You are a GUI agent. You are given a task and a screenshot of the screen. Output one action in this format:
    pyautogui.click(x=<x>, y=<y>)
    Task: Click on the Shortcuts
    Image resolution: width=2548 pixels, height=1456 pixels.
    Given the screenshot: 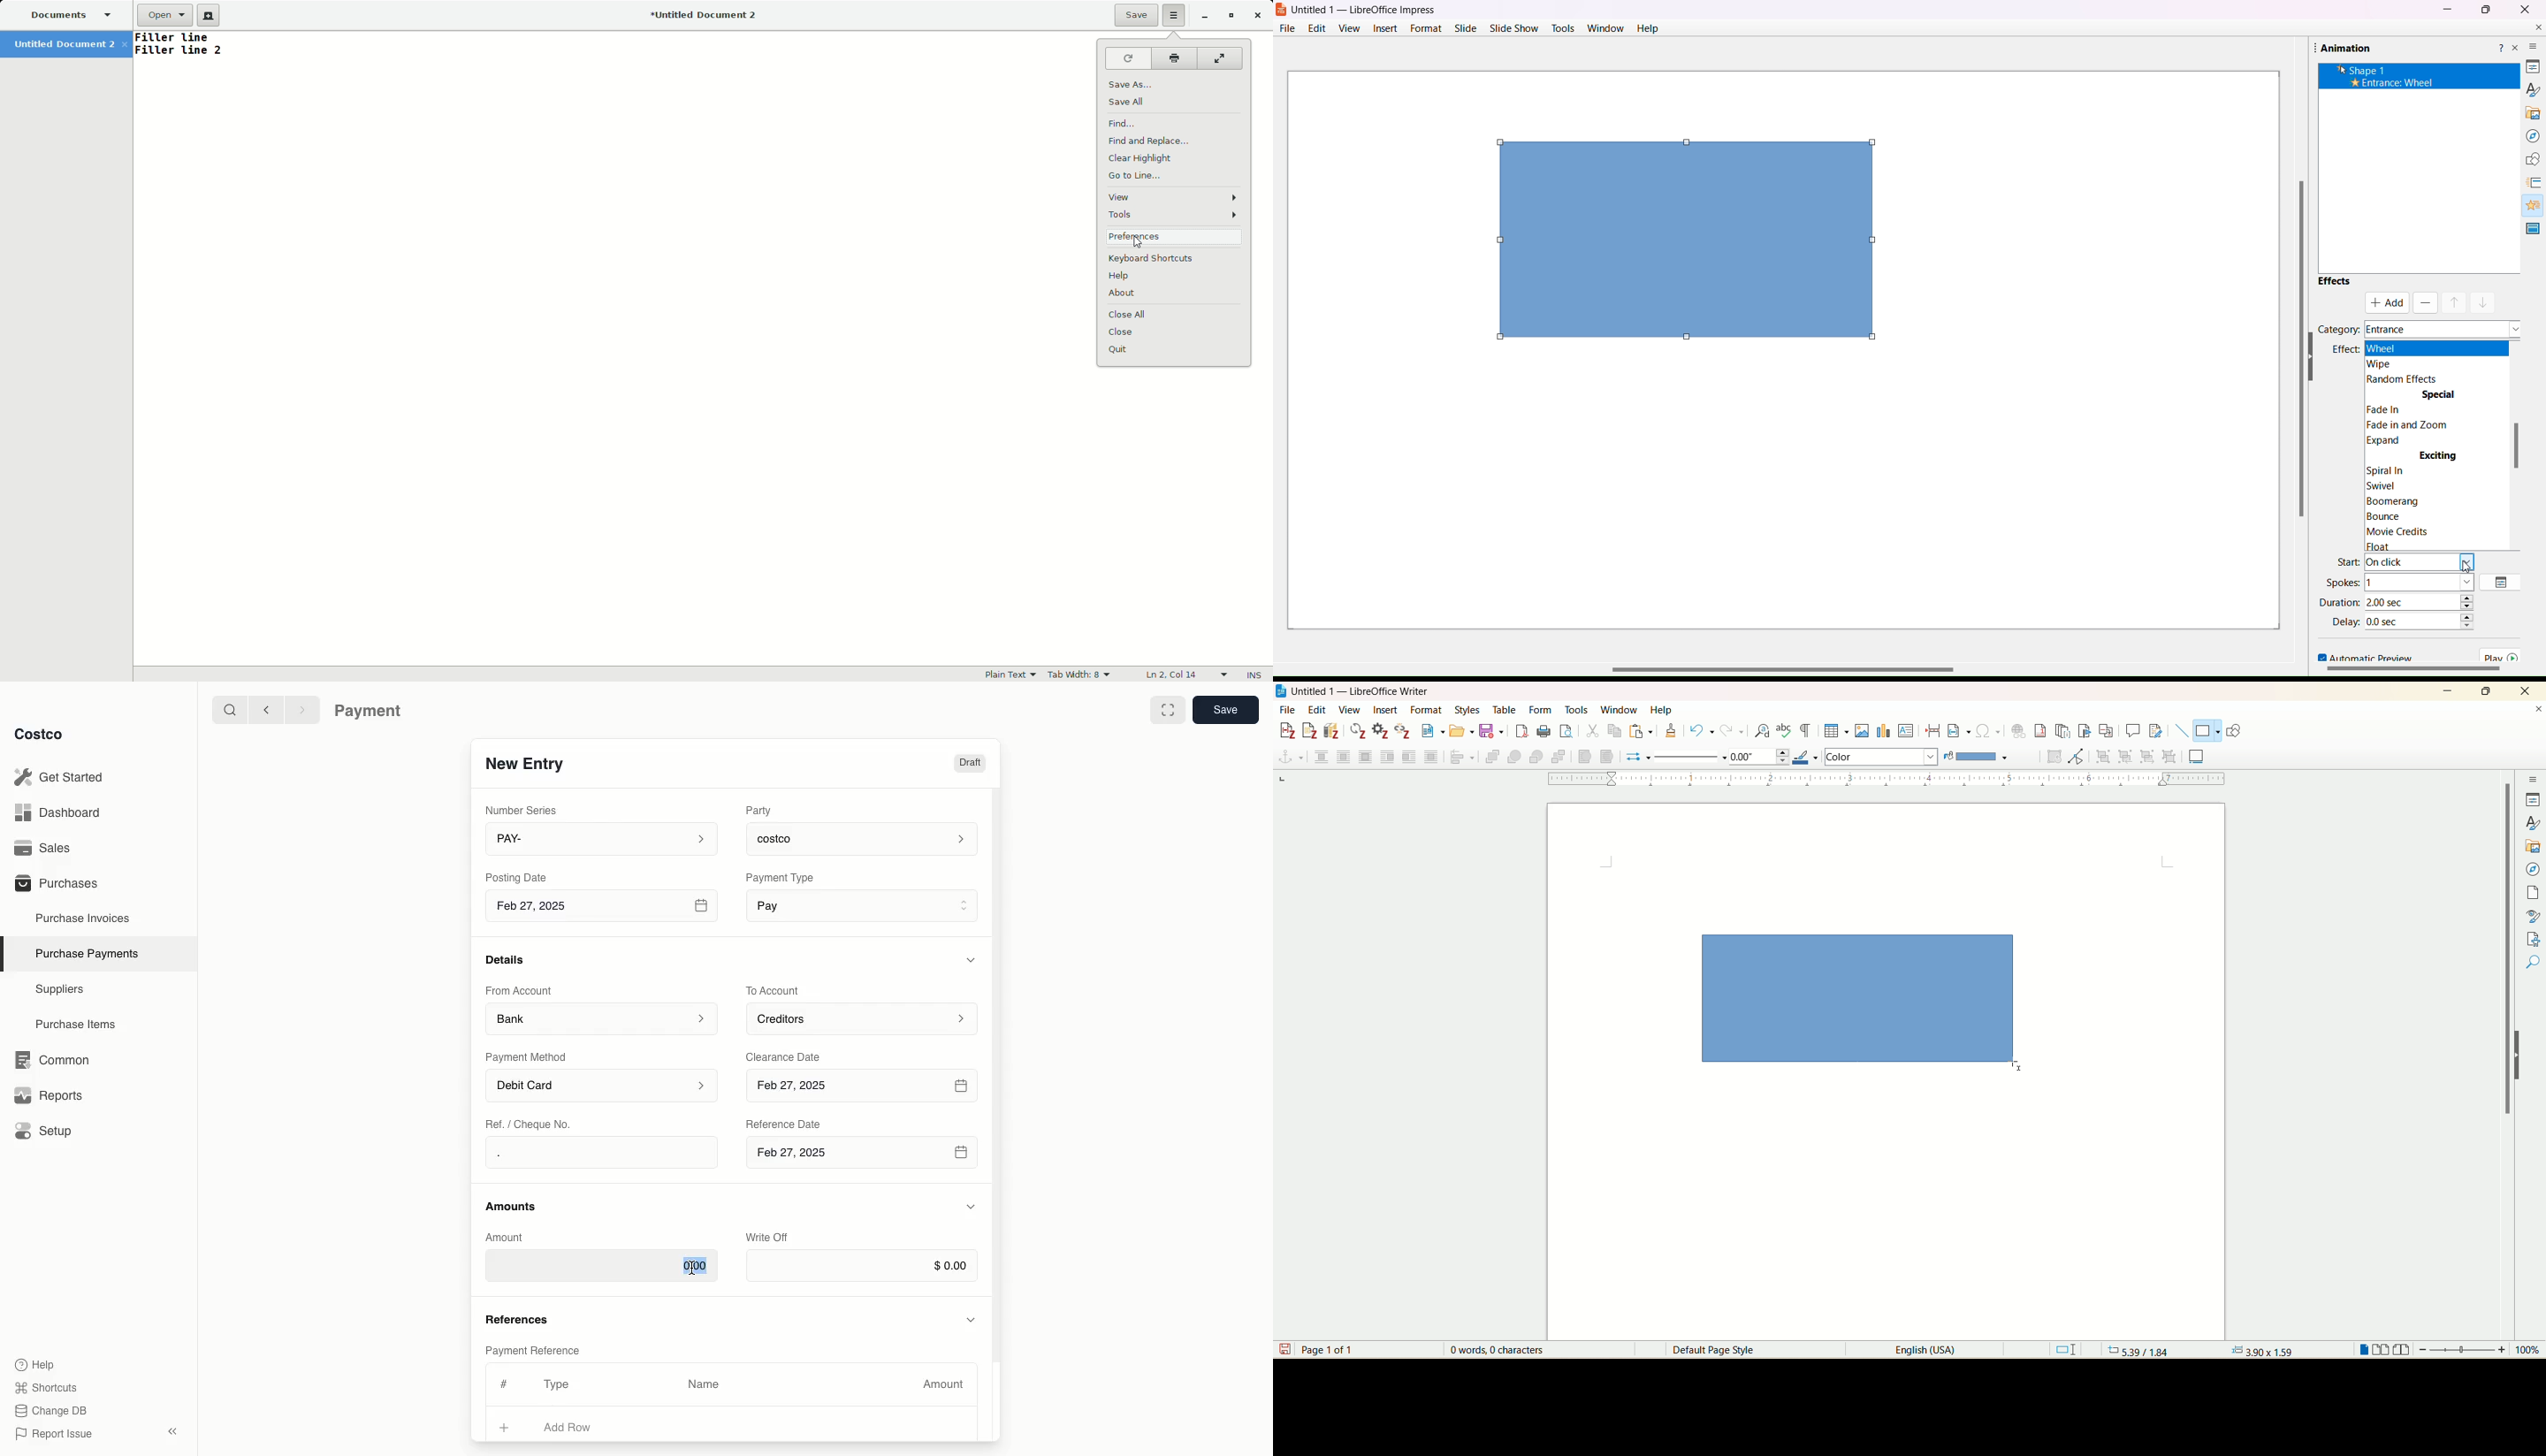 What is the action you would take?
    pyautogui.click(x=45, y=1386)
    